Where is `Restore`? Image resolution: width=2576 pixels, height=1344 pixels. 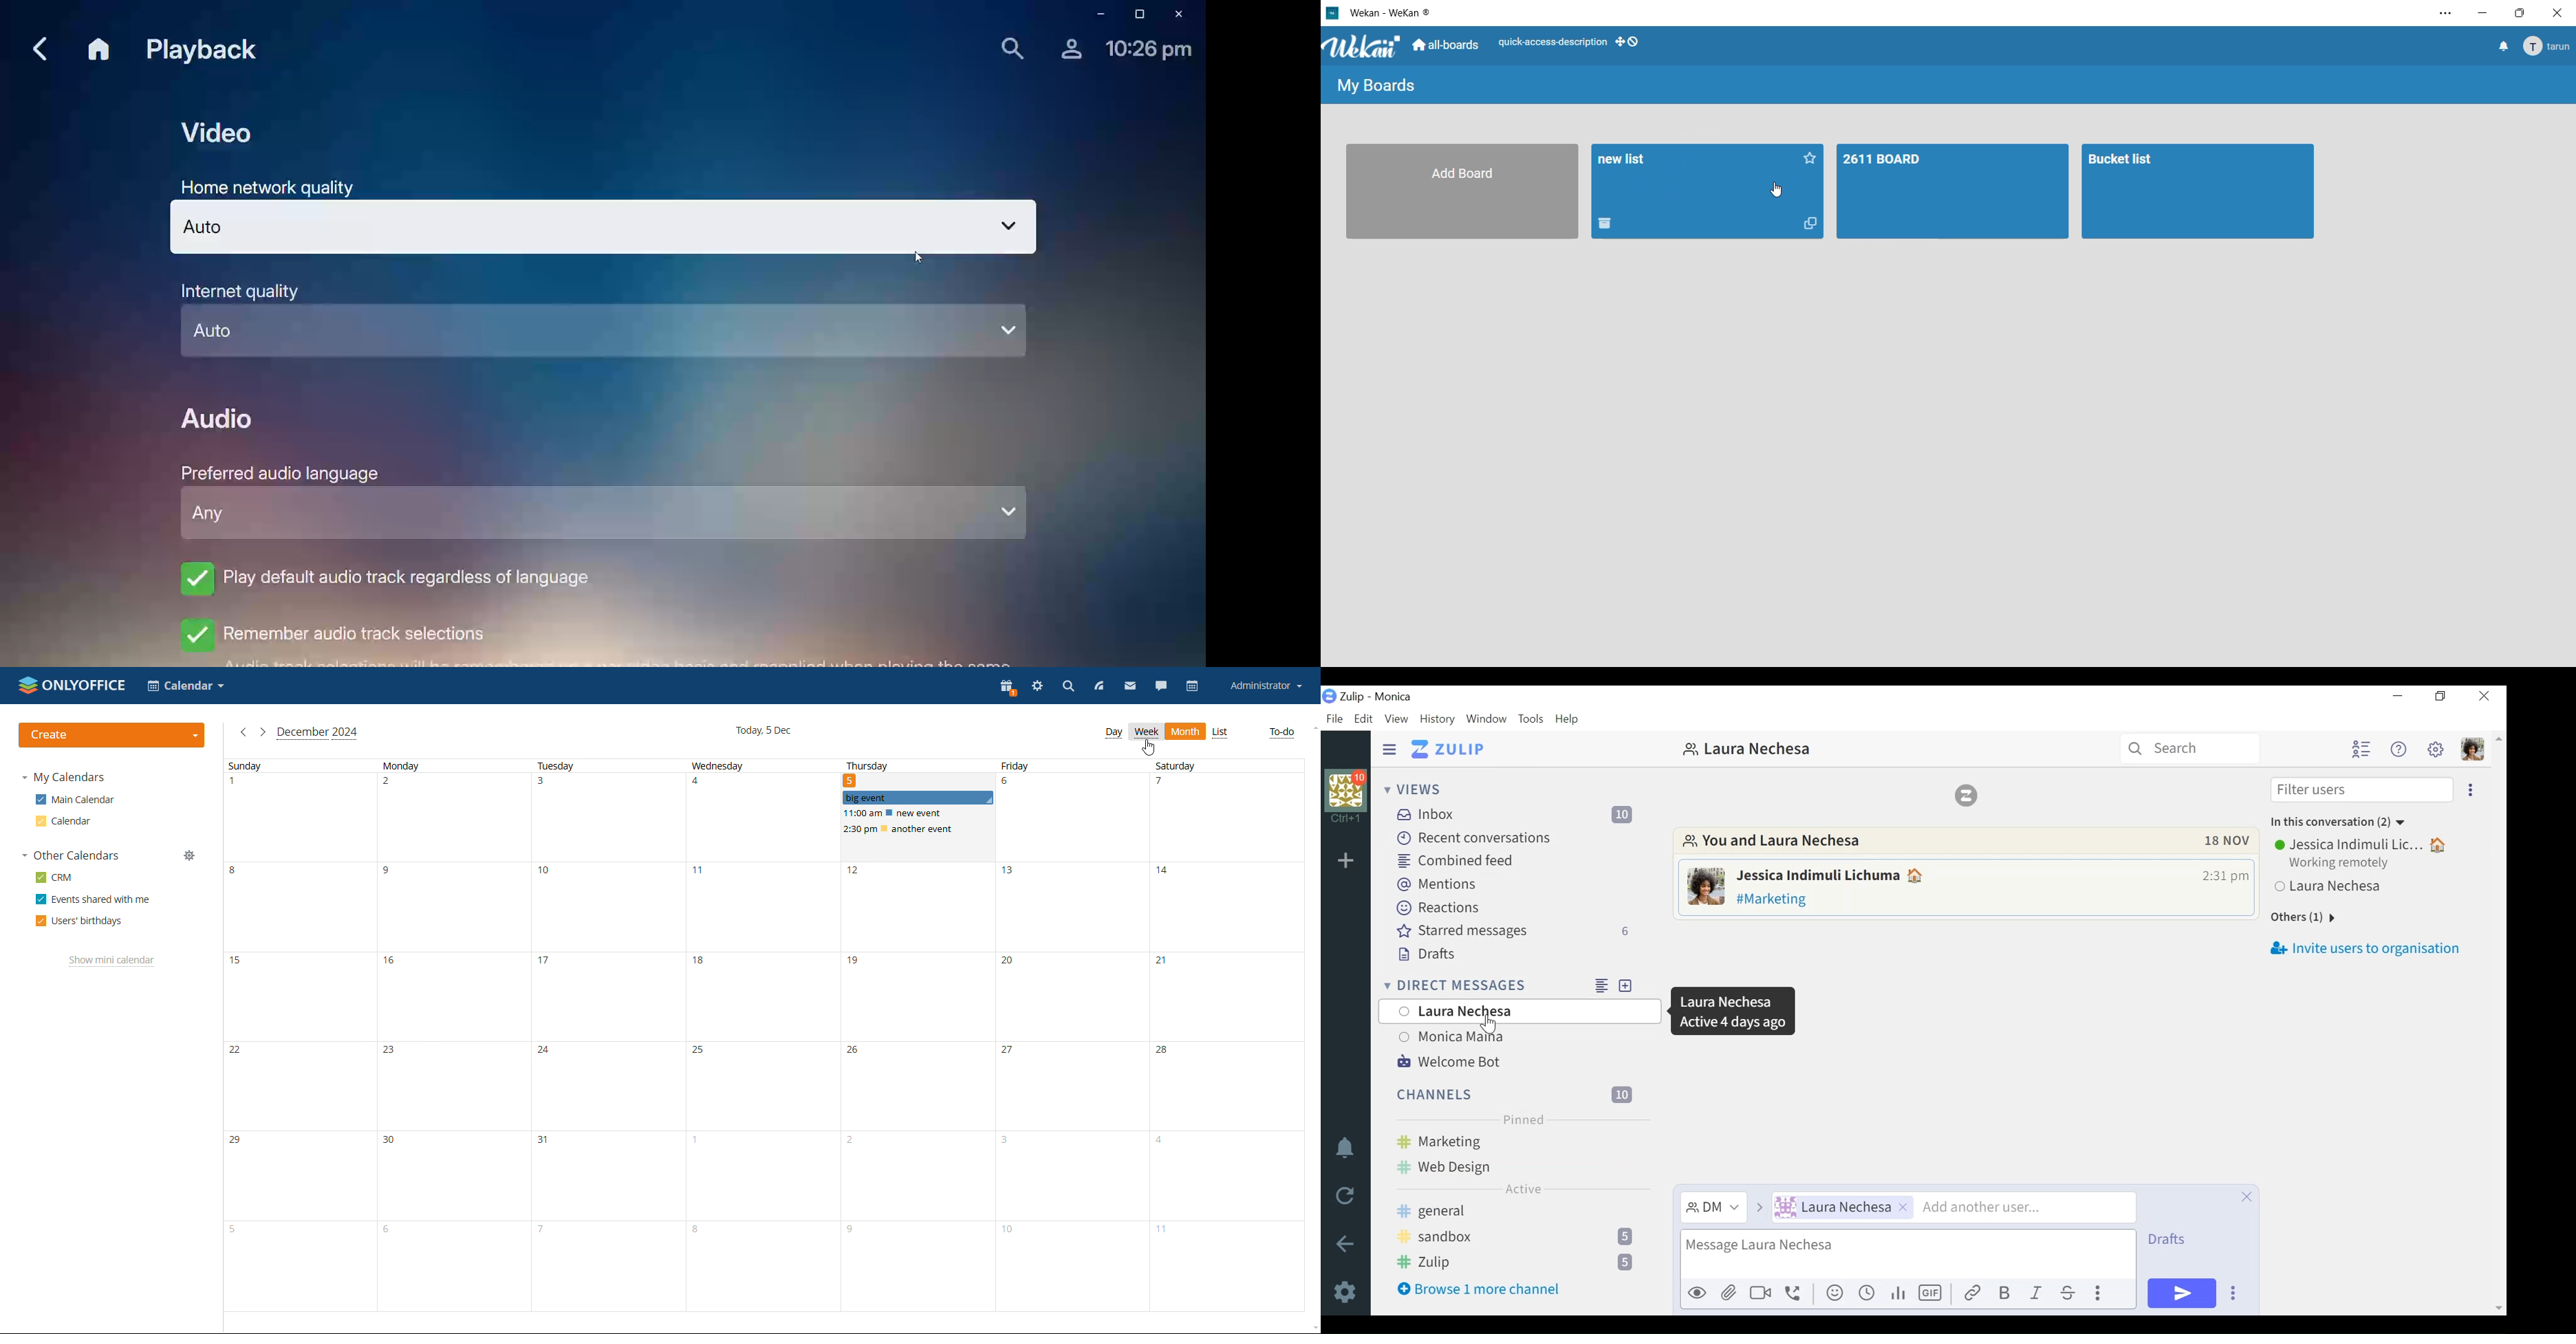
Restore is located at coordinates (1137, 14).